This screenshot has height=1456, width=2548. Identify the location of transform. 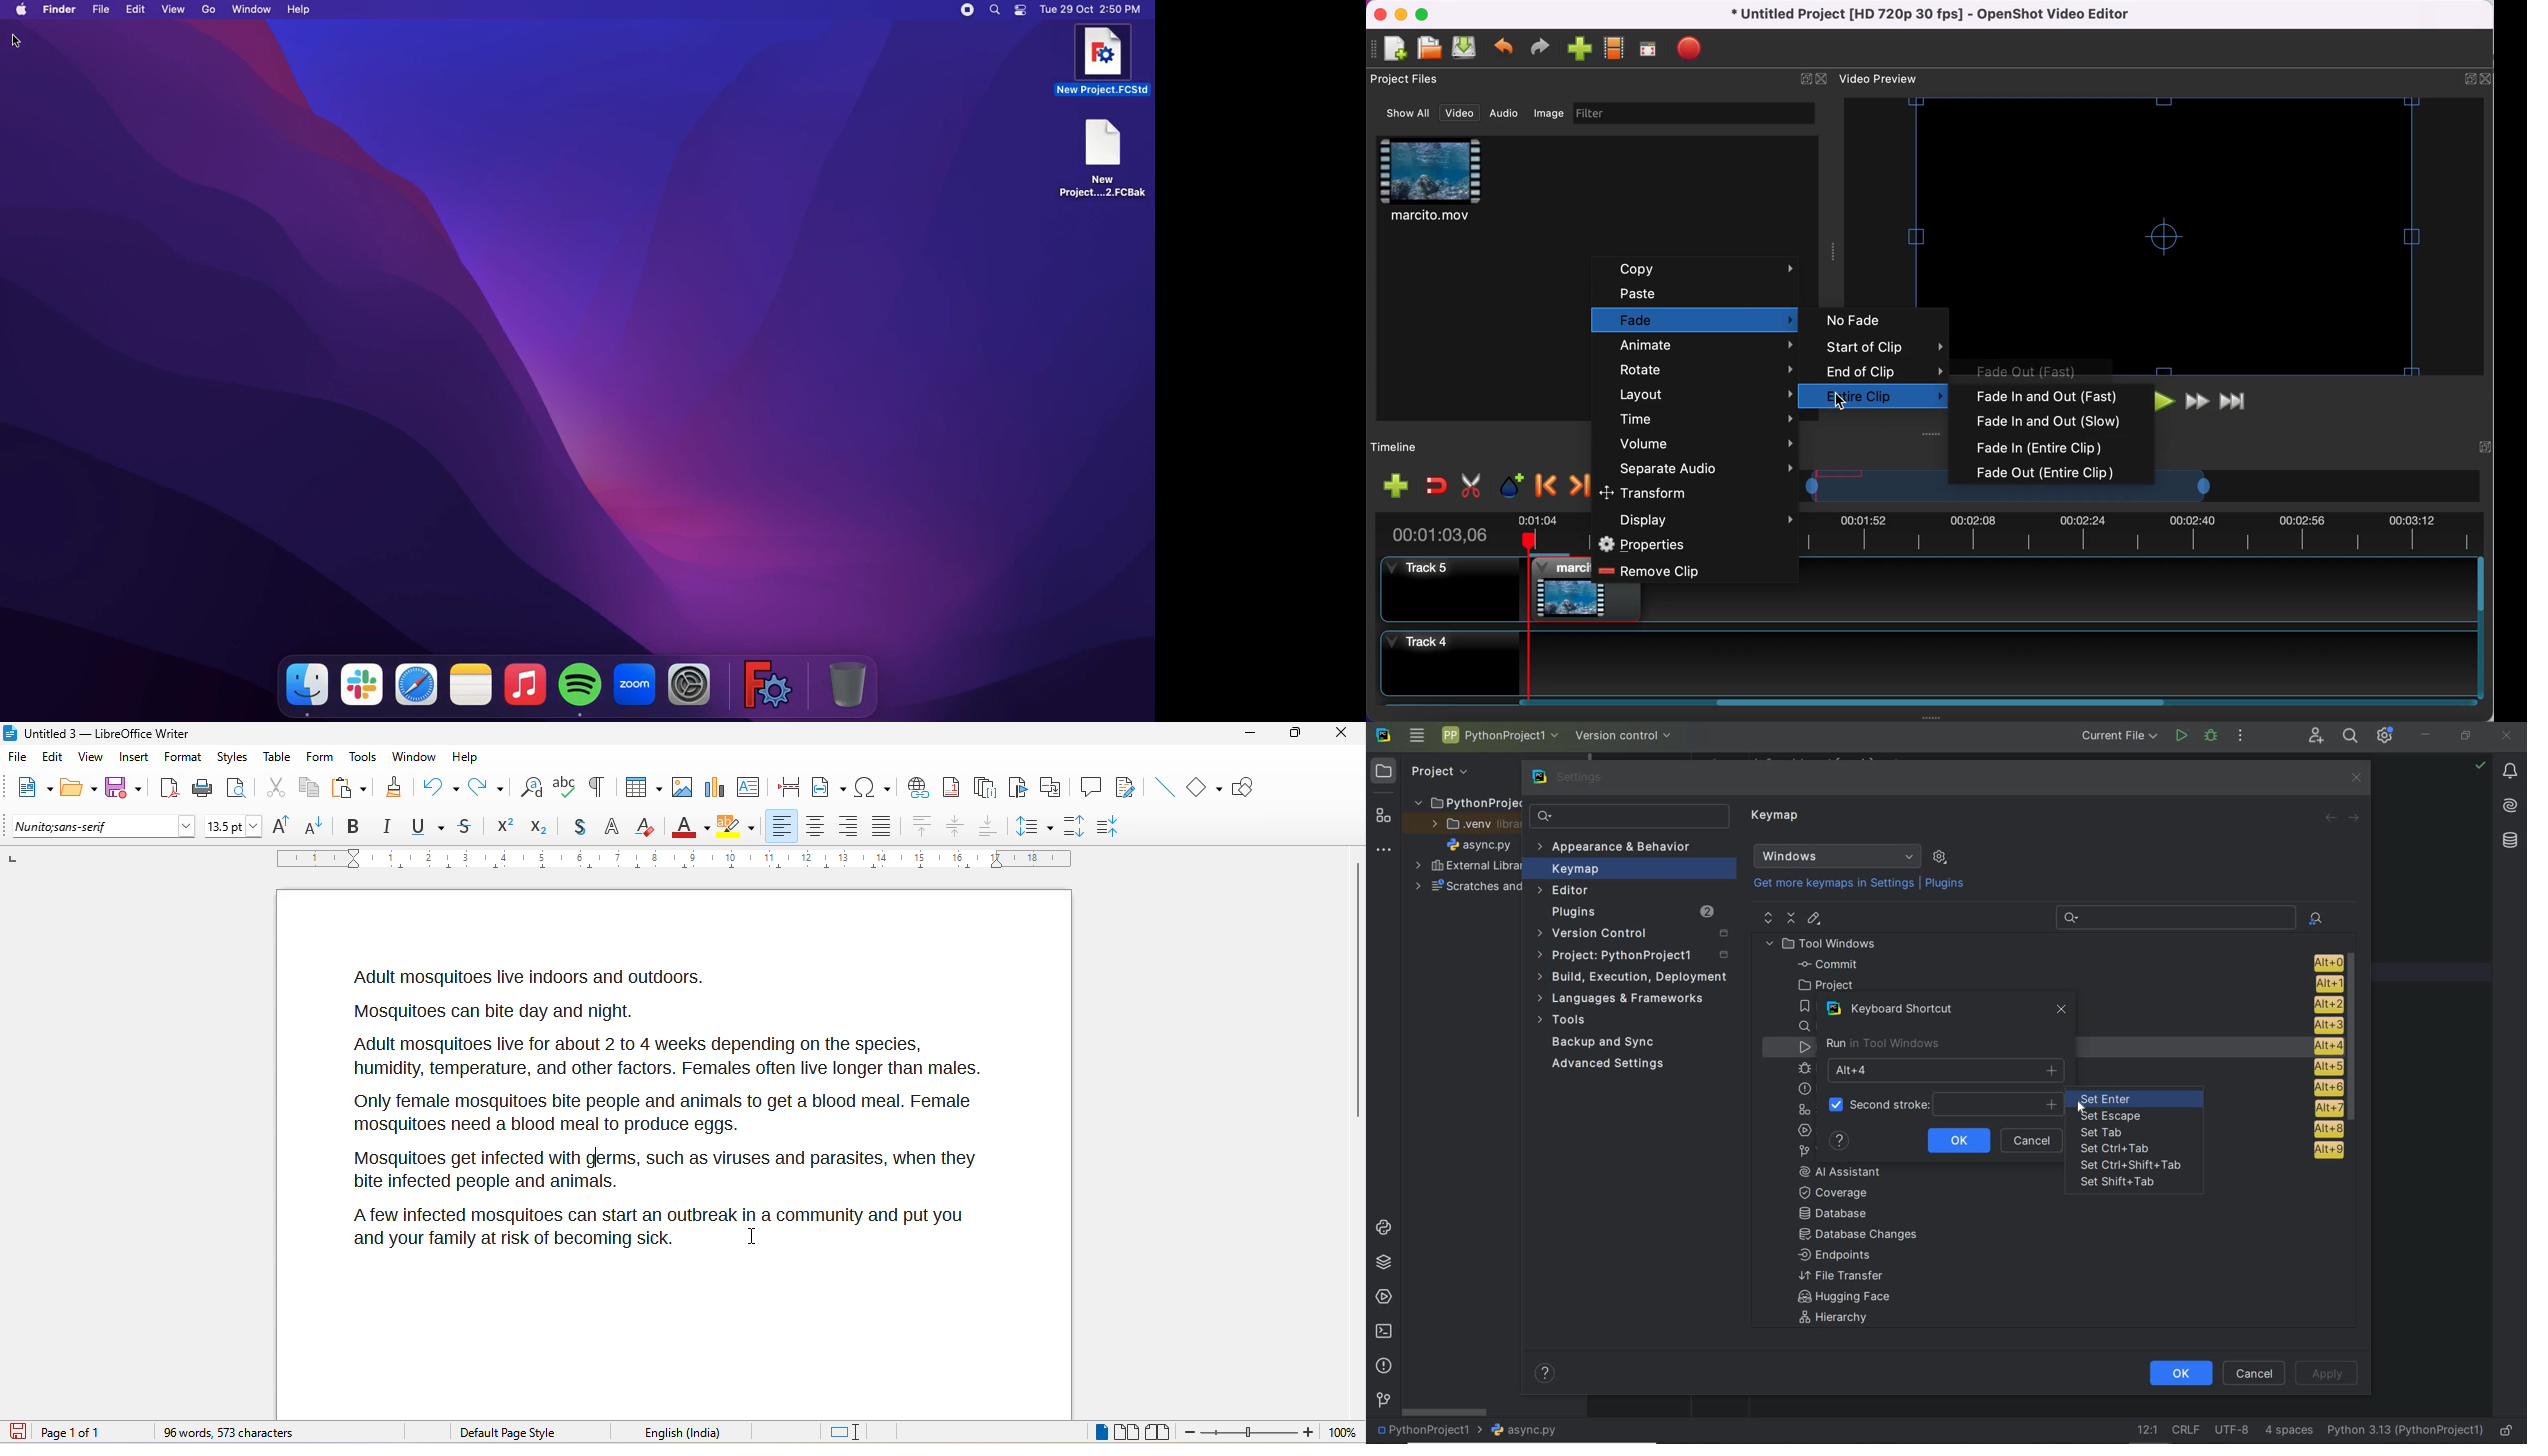
(1693, 494).